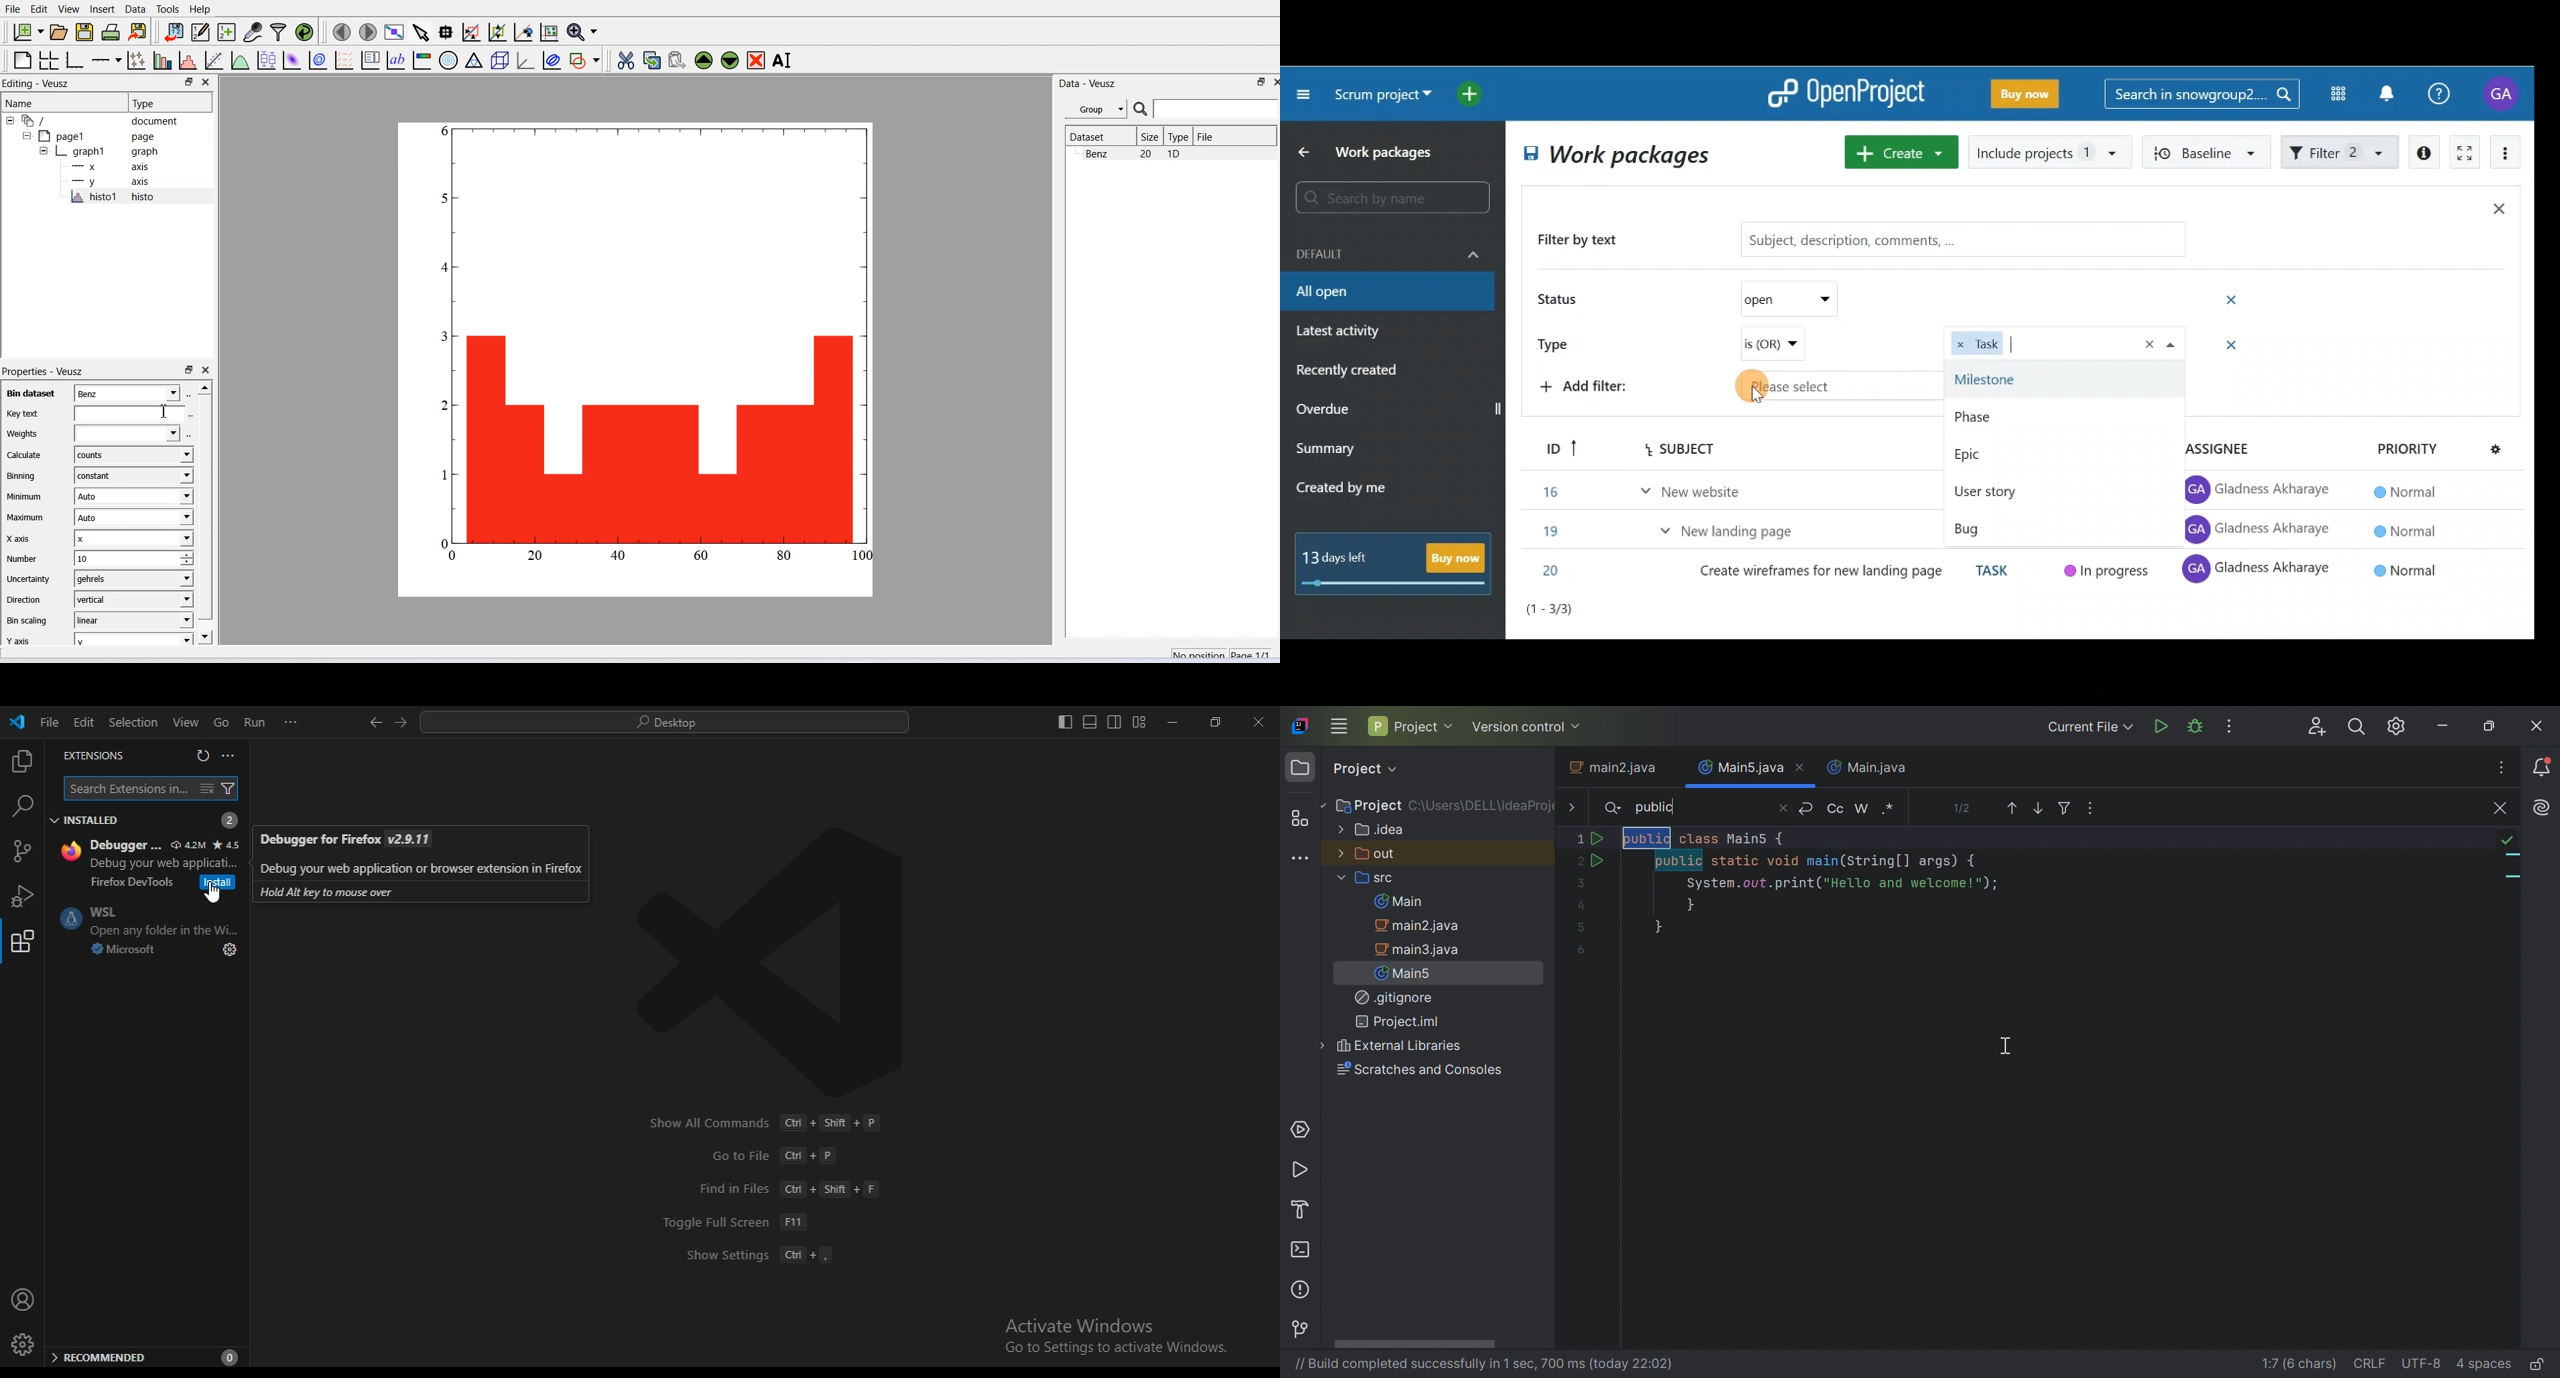 The width and height of the screenshot is (2576, 1400). Describe the element at coordinates (75, 60) in the screenshot. I see `Base Graph` at that location.